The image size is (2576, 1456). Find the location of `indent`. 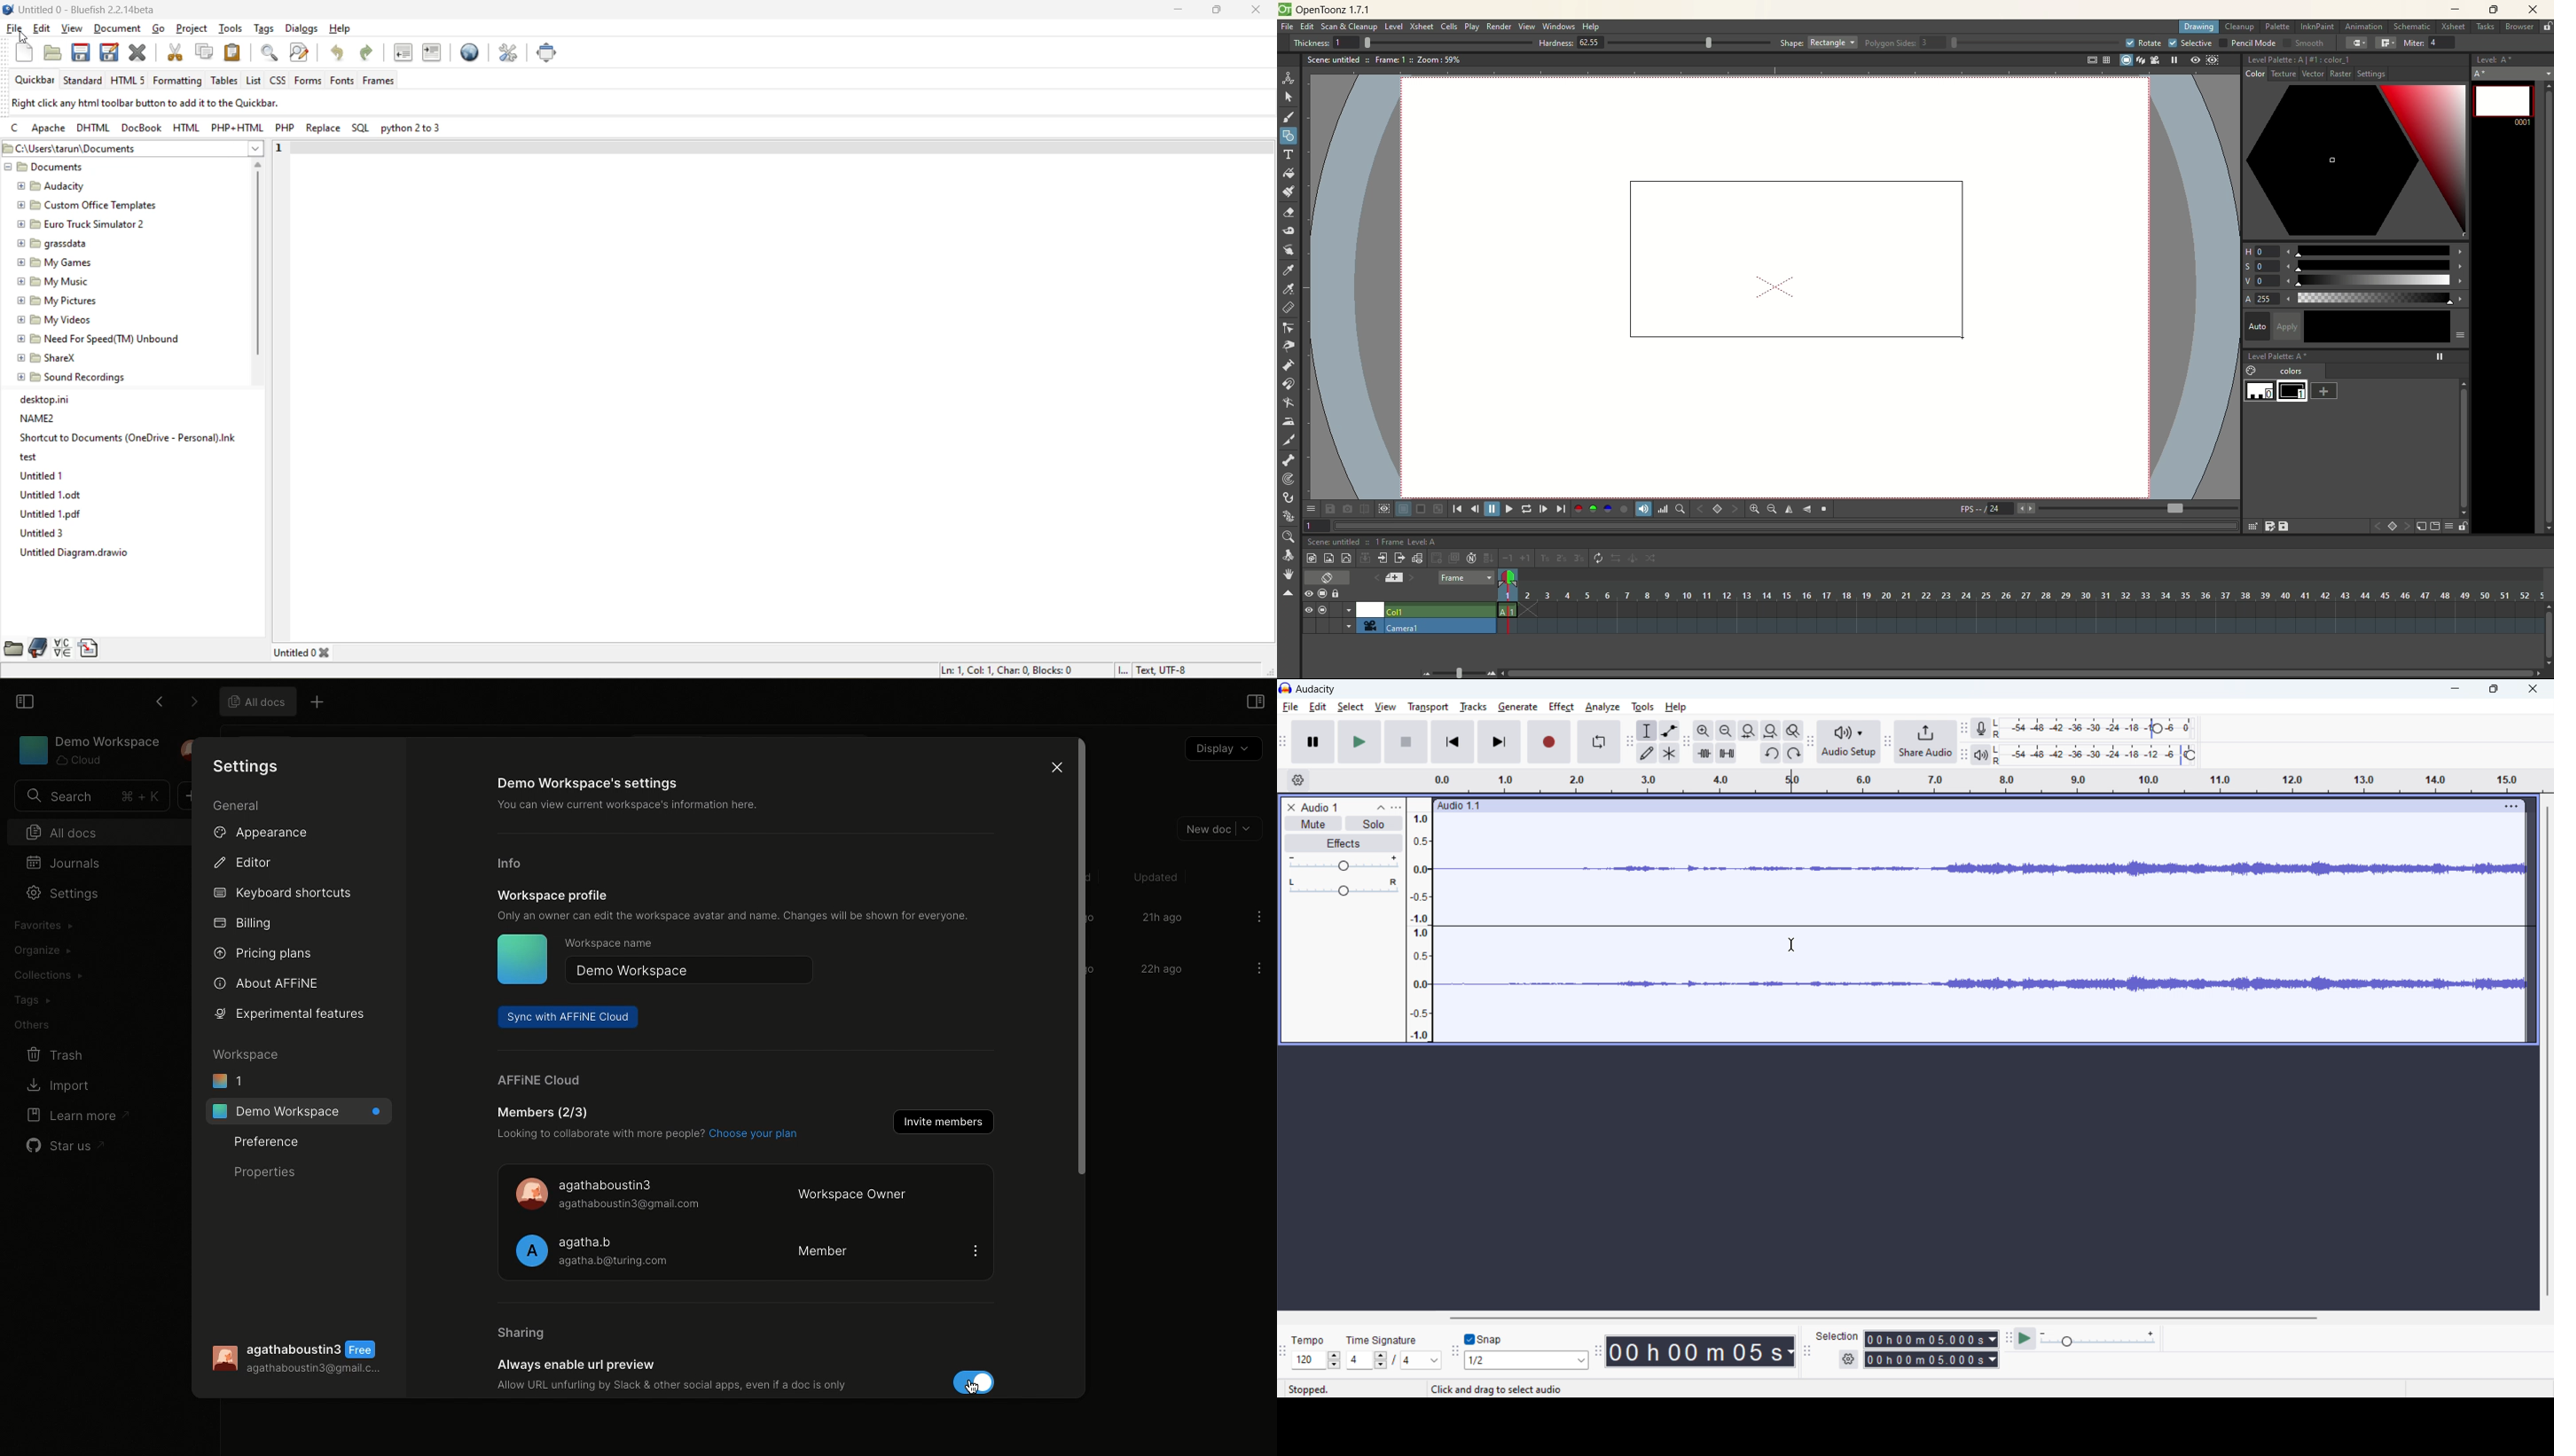

indent is located at coordinates (432, 53).